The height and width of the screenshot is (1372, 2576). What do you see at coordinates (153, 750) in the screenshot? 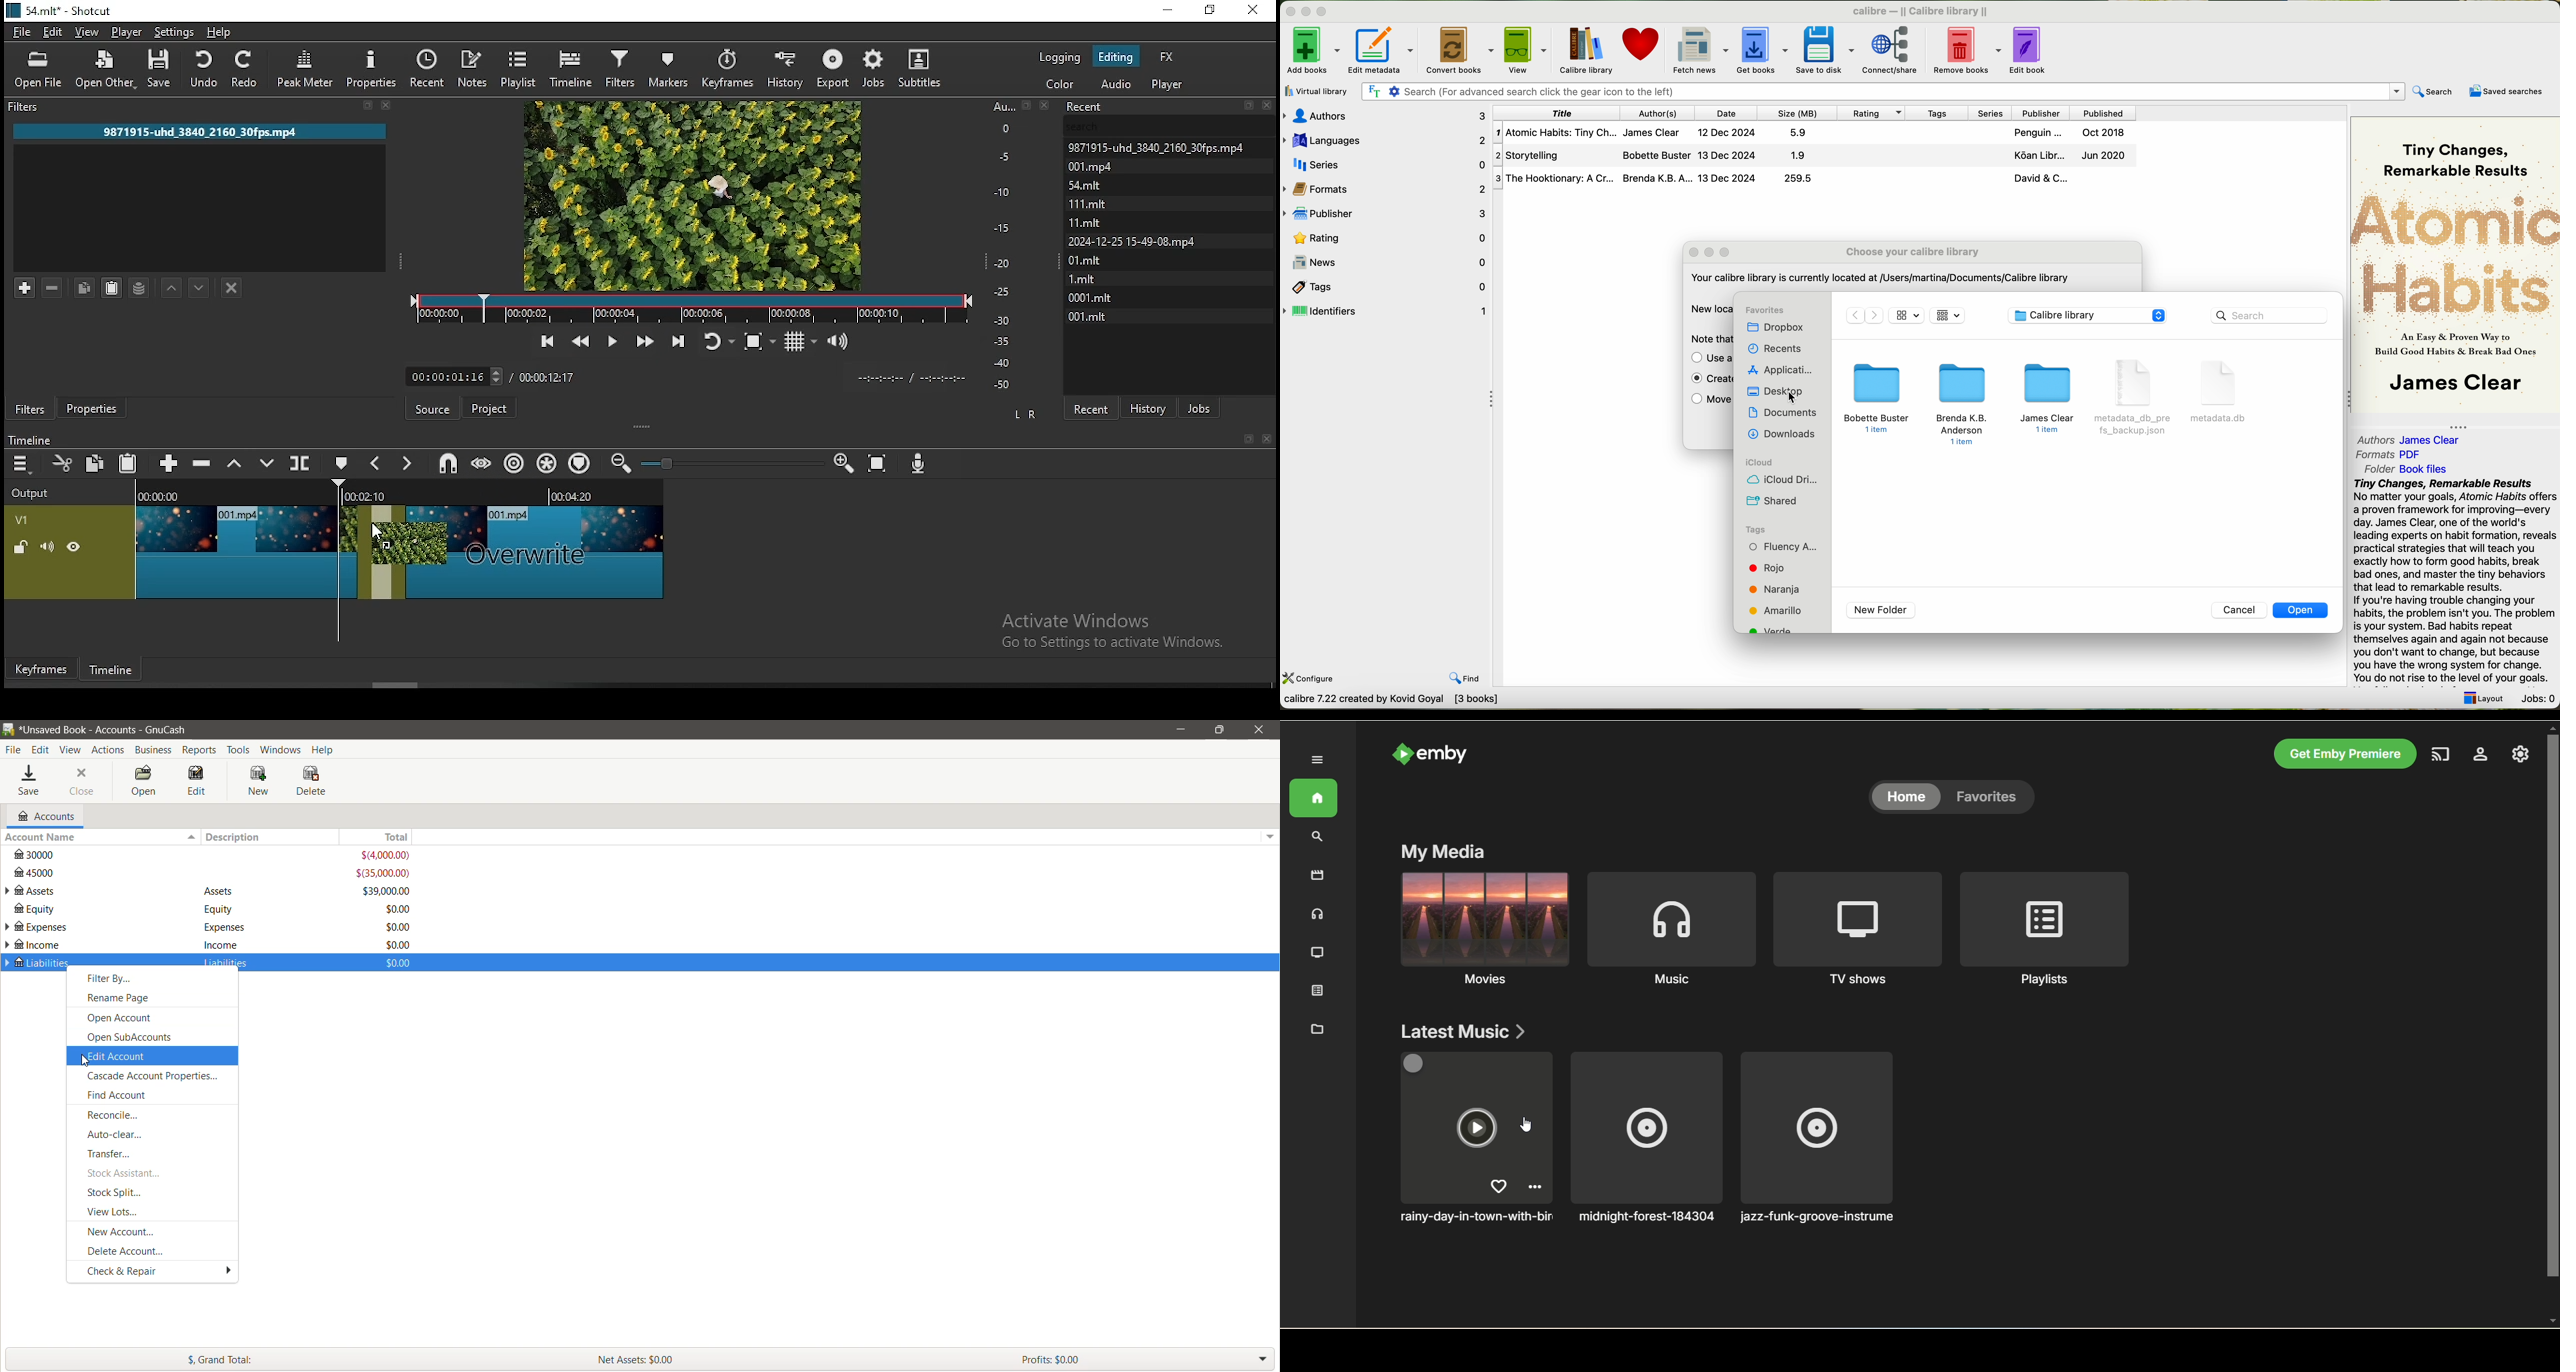
I see `Business` at bounding box center [153, 750].